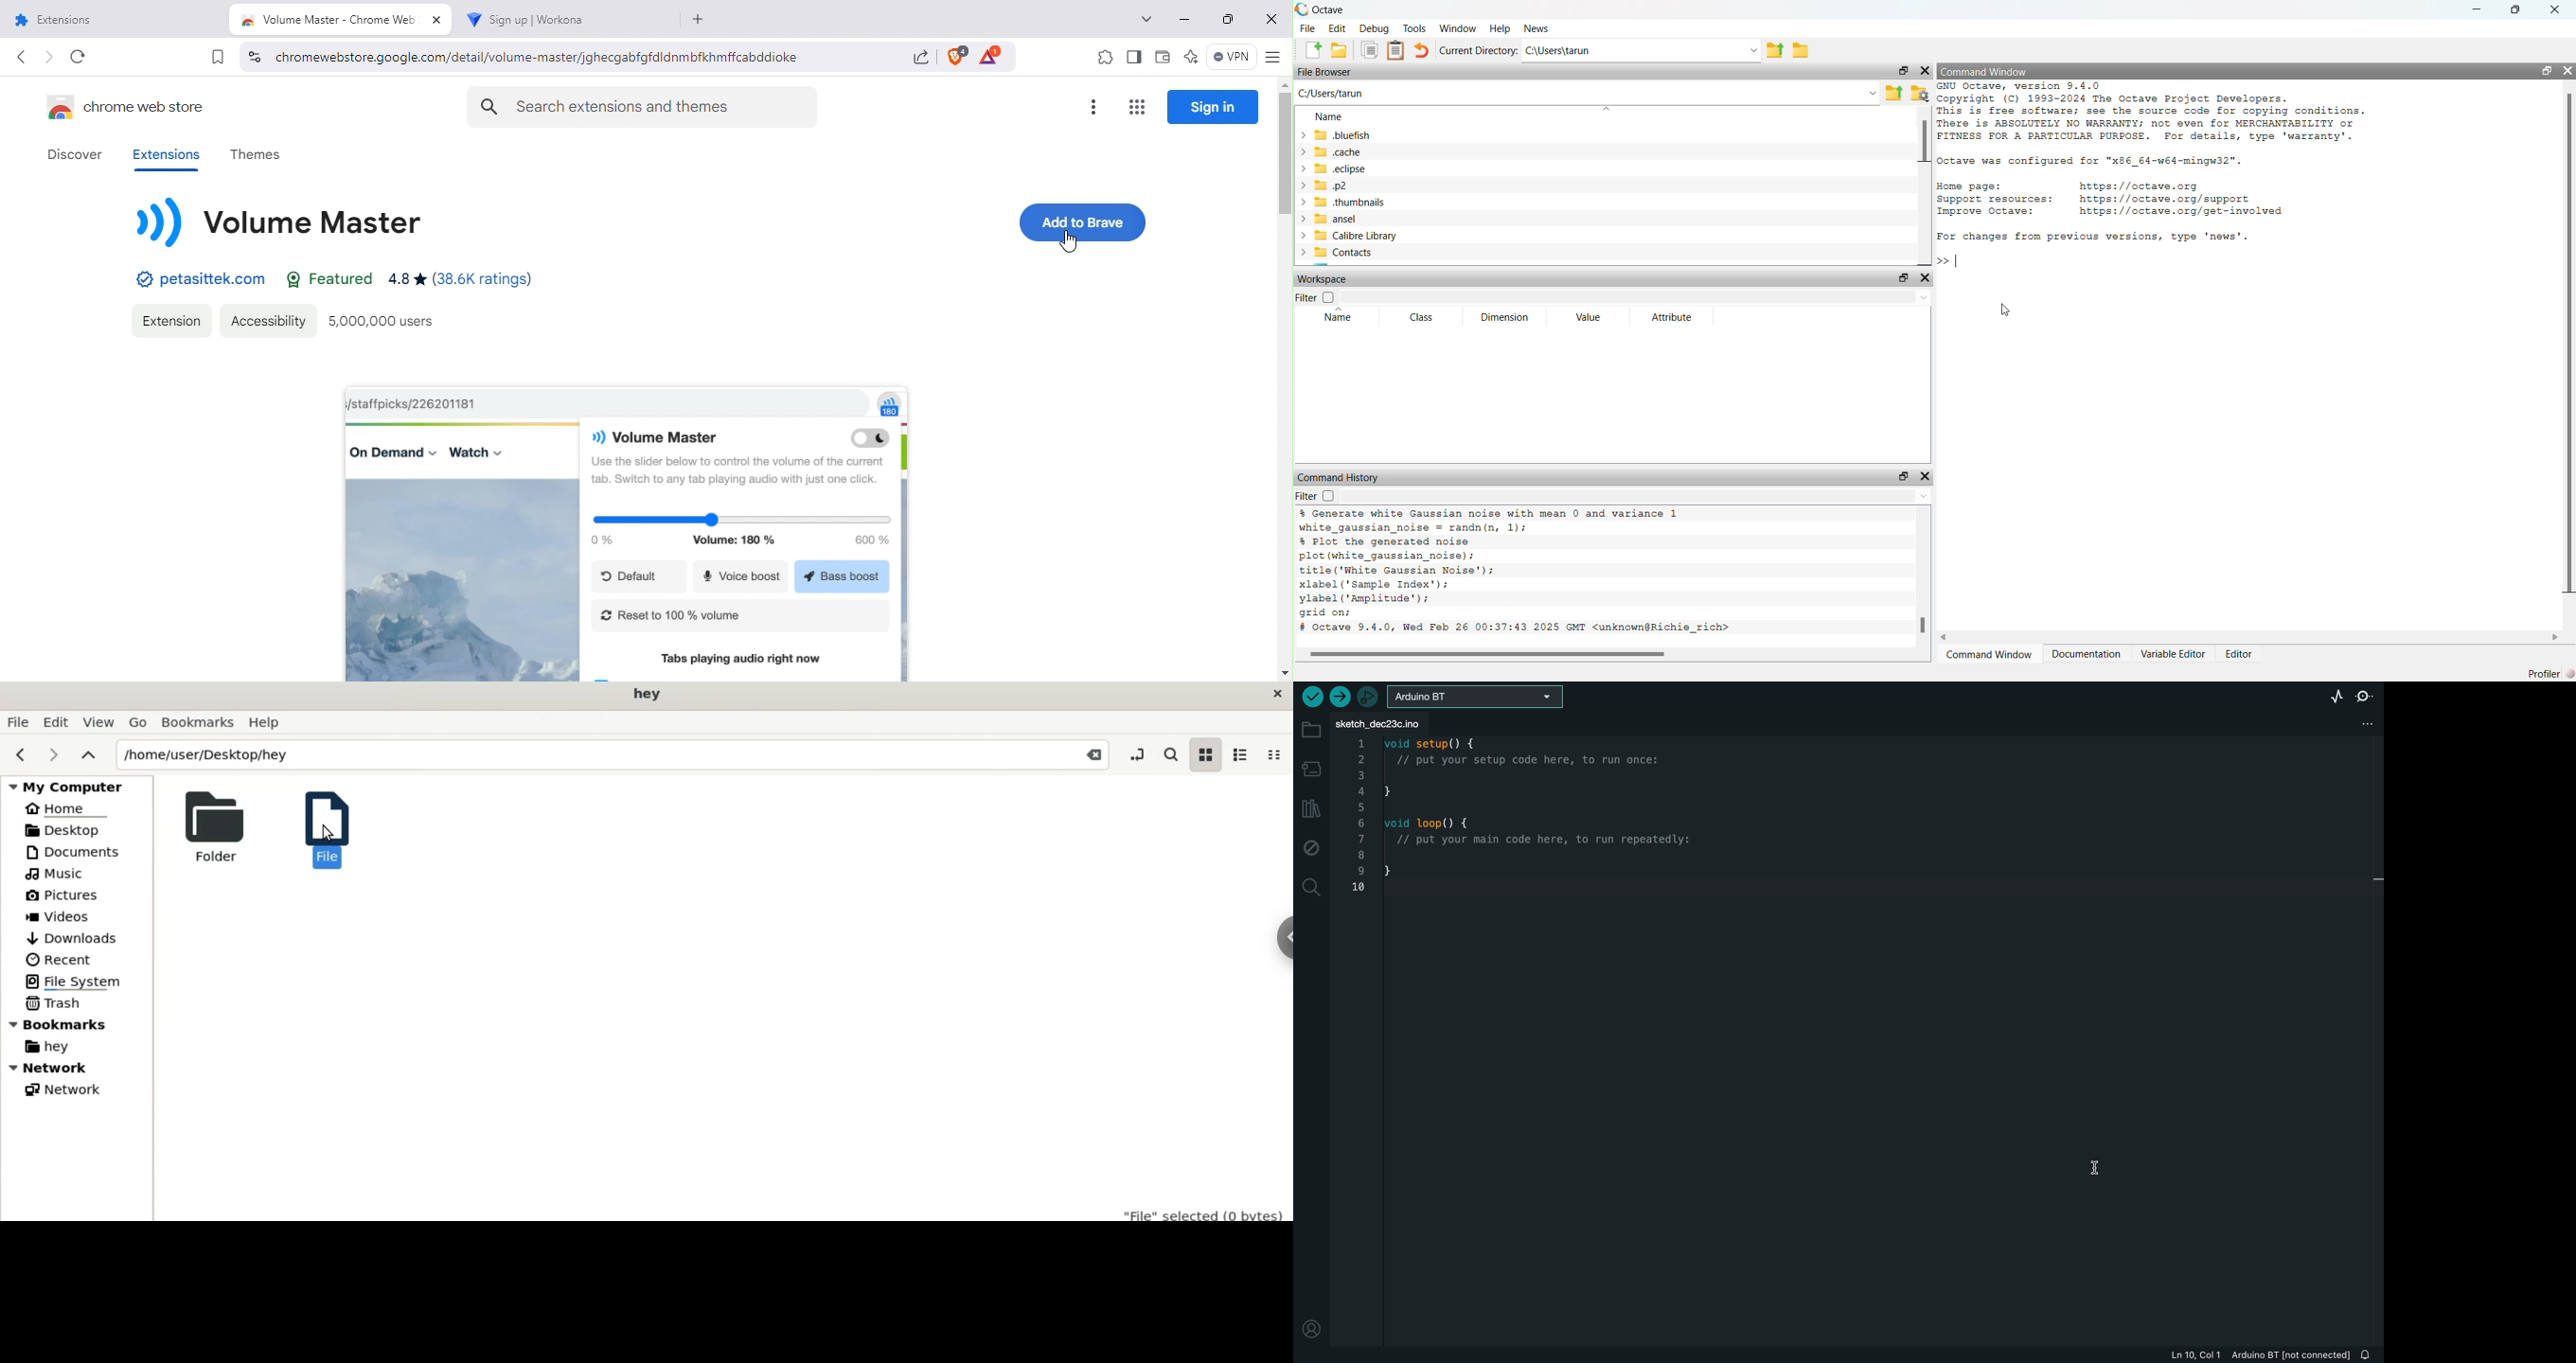 This screenshot has height=1372, width=2576. Describe the element at coordinates (1589, 96) in the screenshot. I see `C:/Users/tarun` at that location.